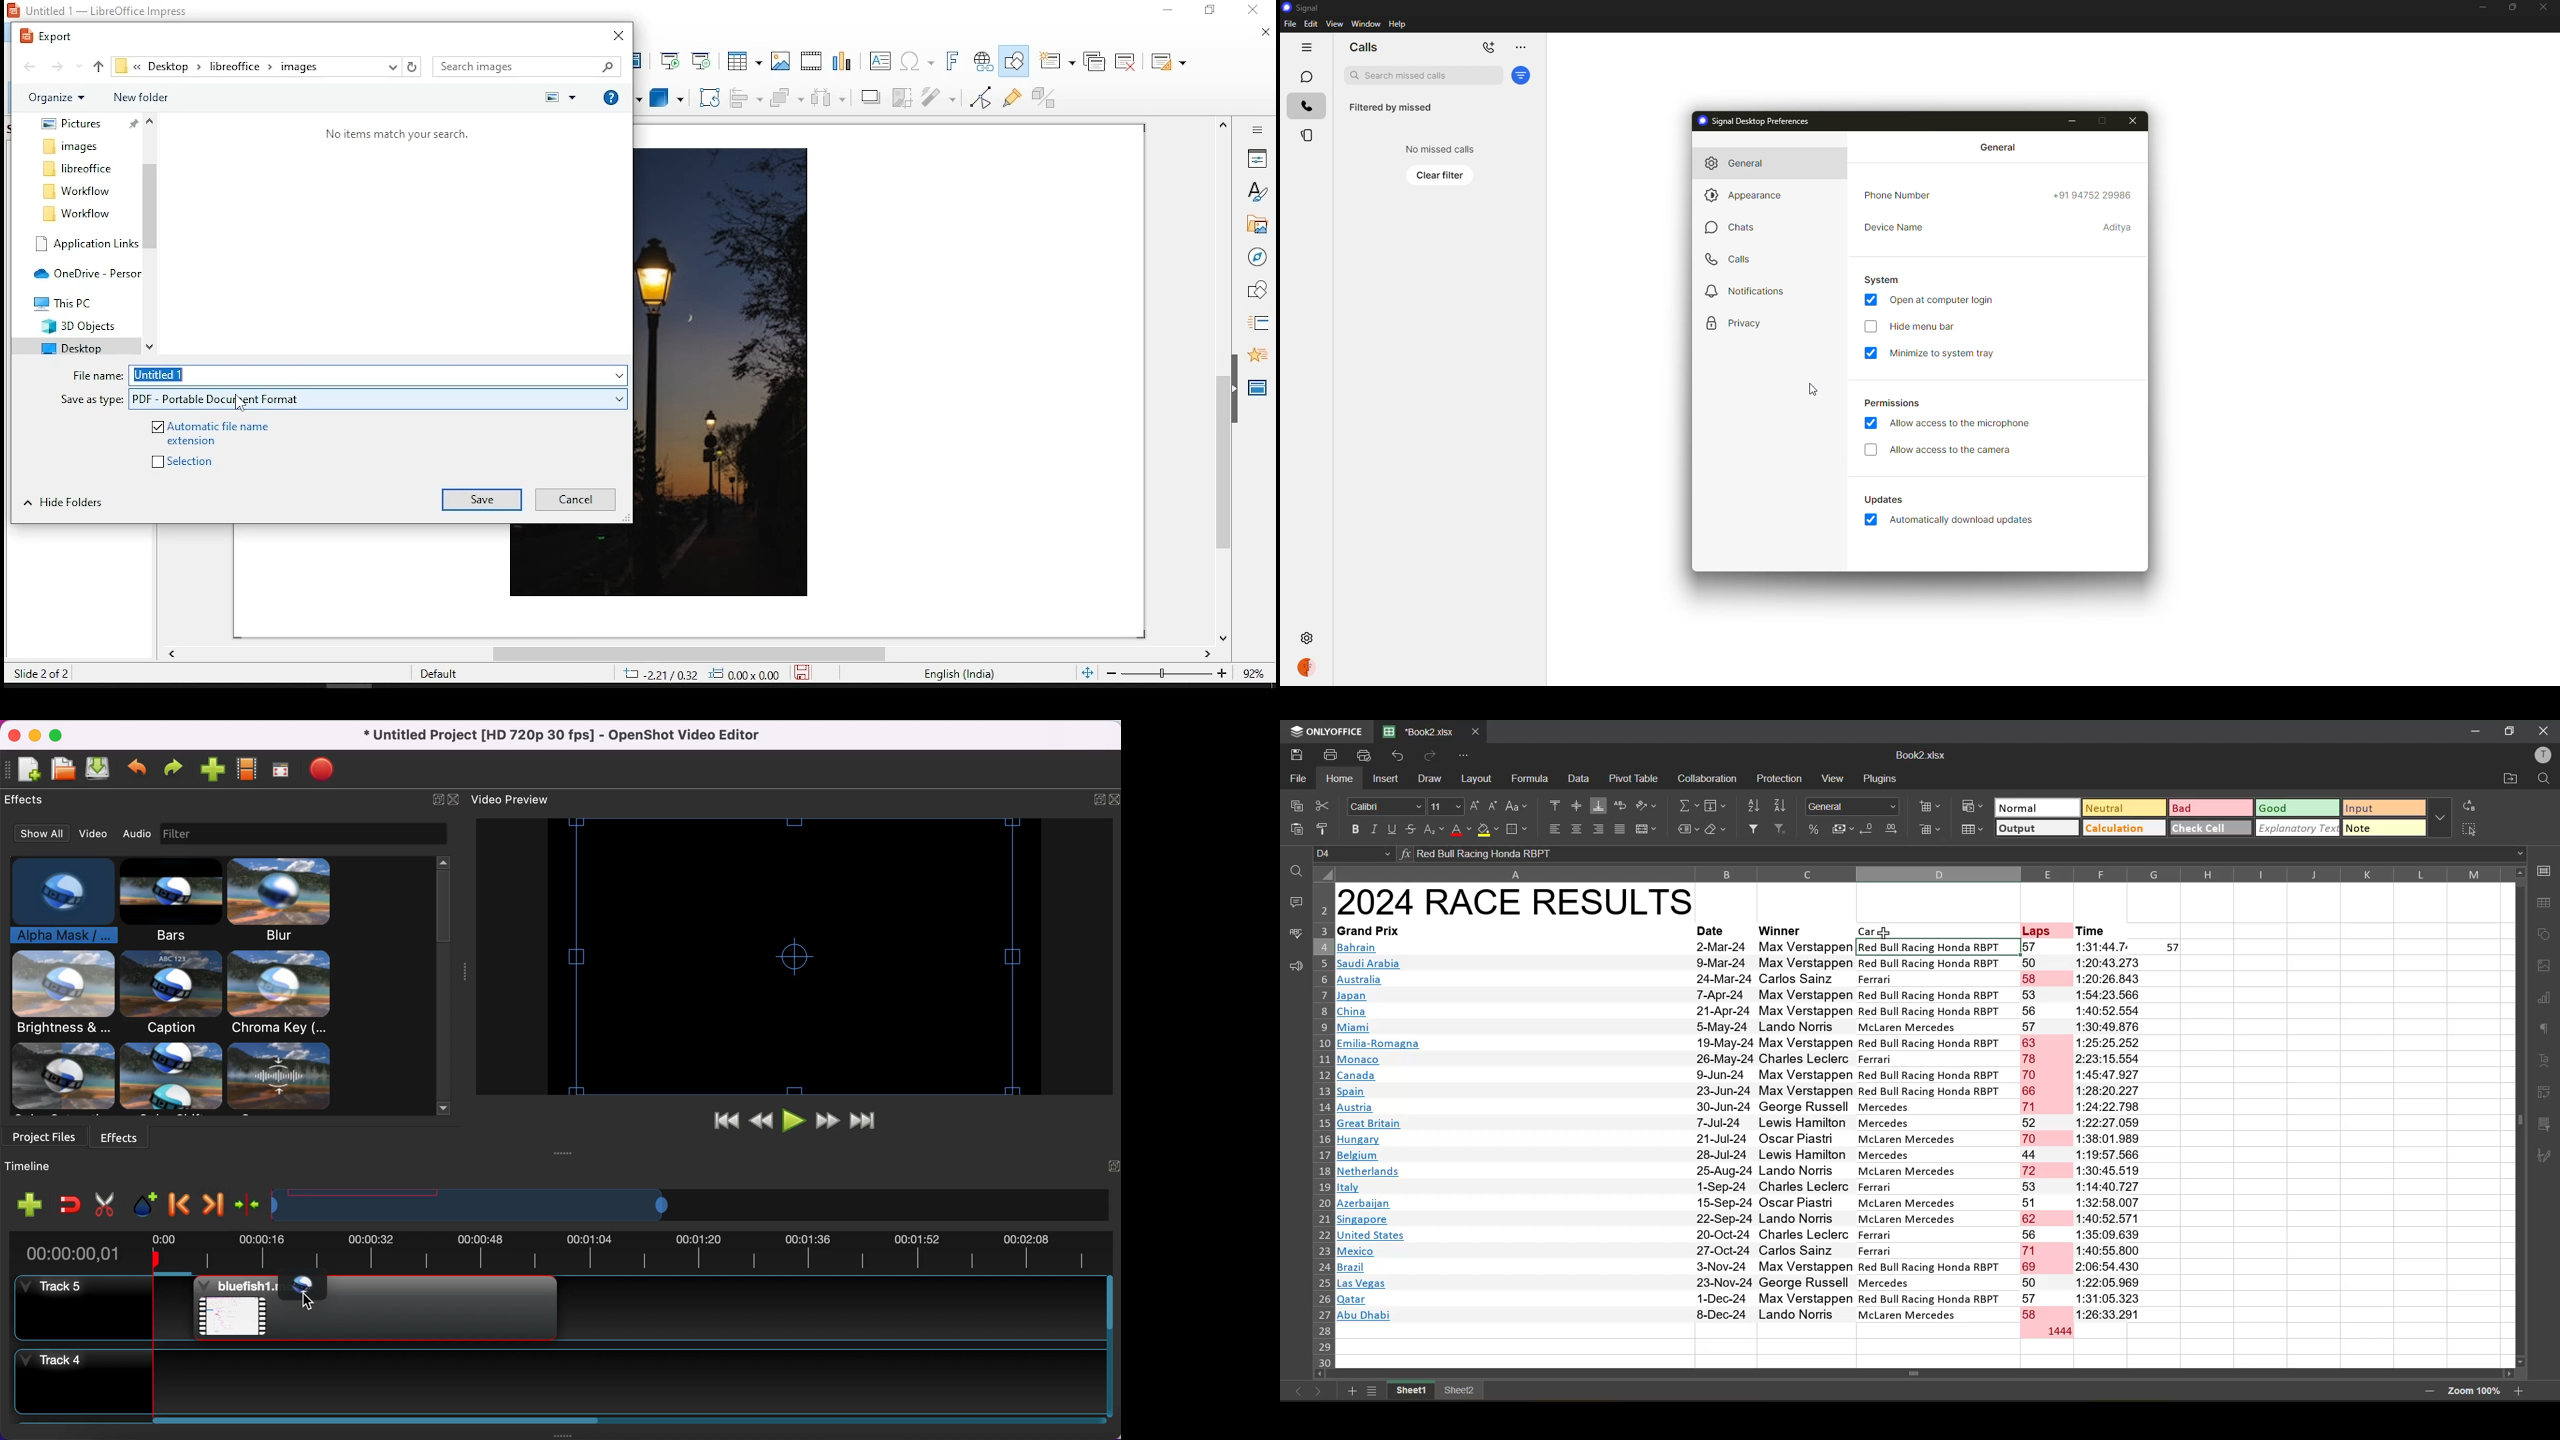 This screenshot has height=1456, width=2576. Describe the element at coordinates (1853, 807) in the screenshot. I see `number format` at that location.